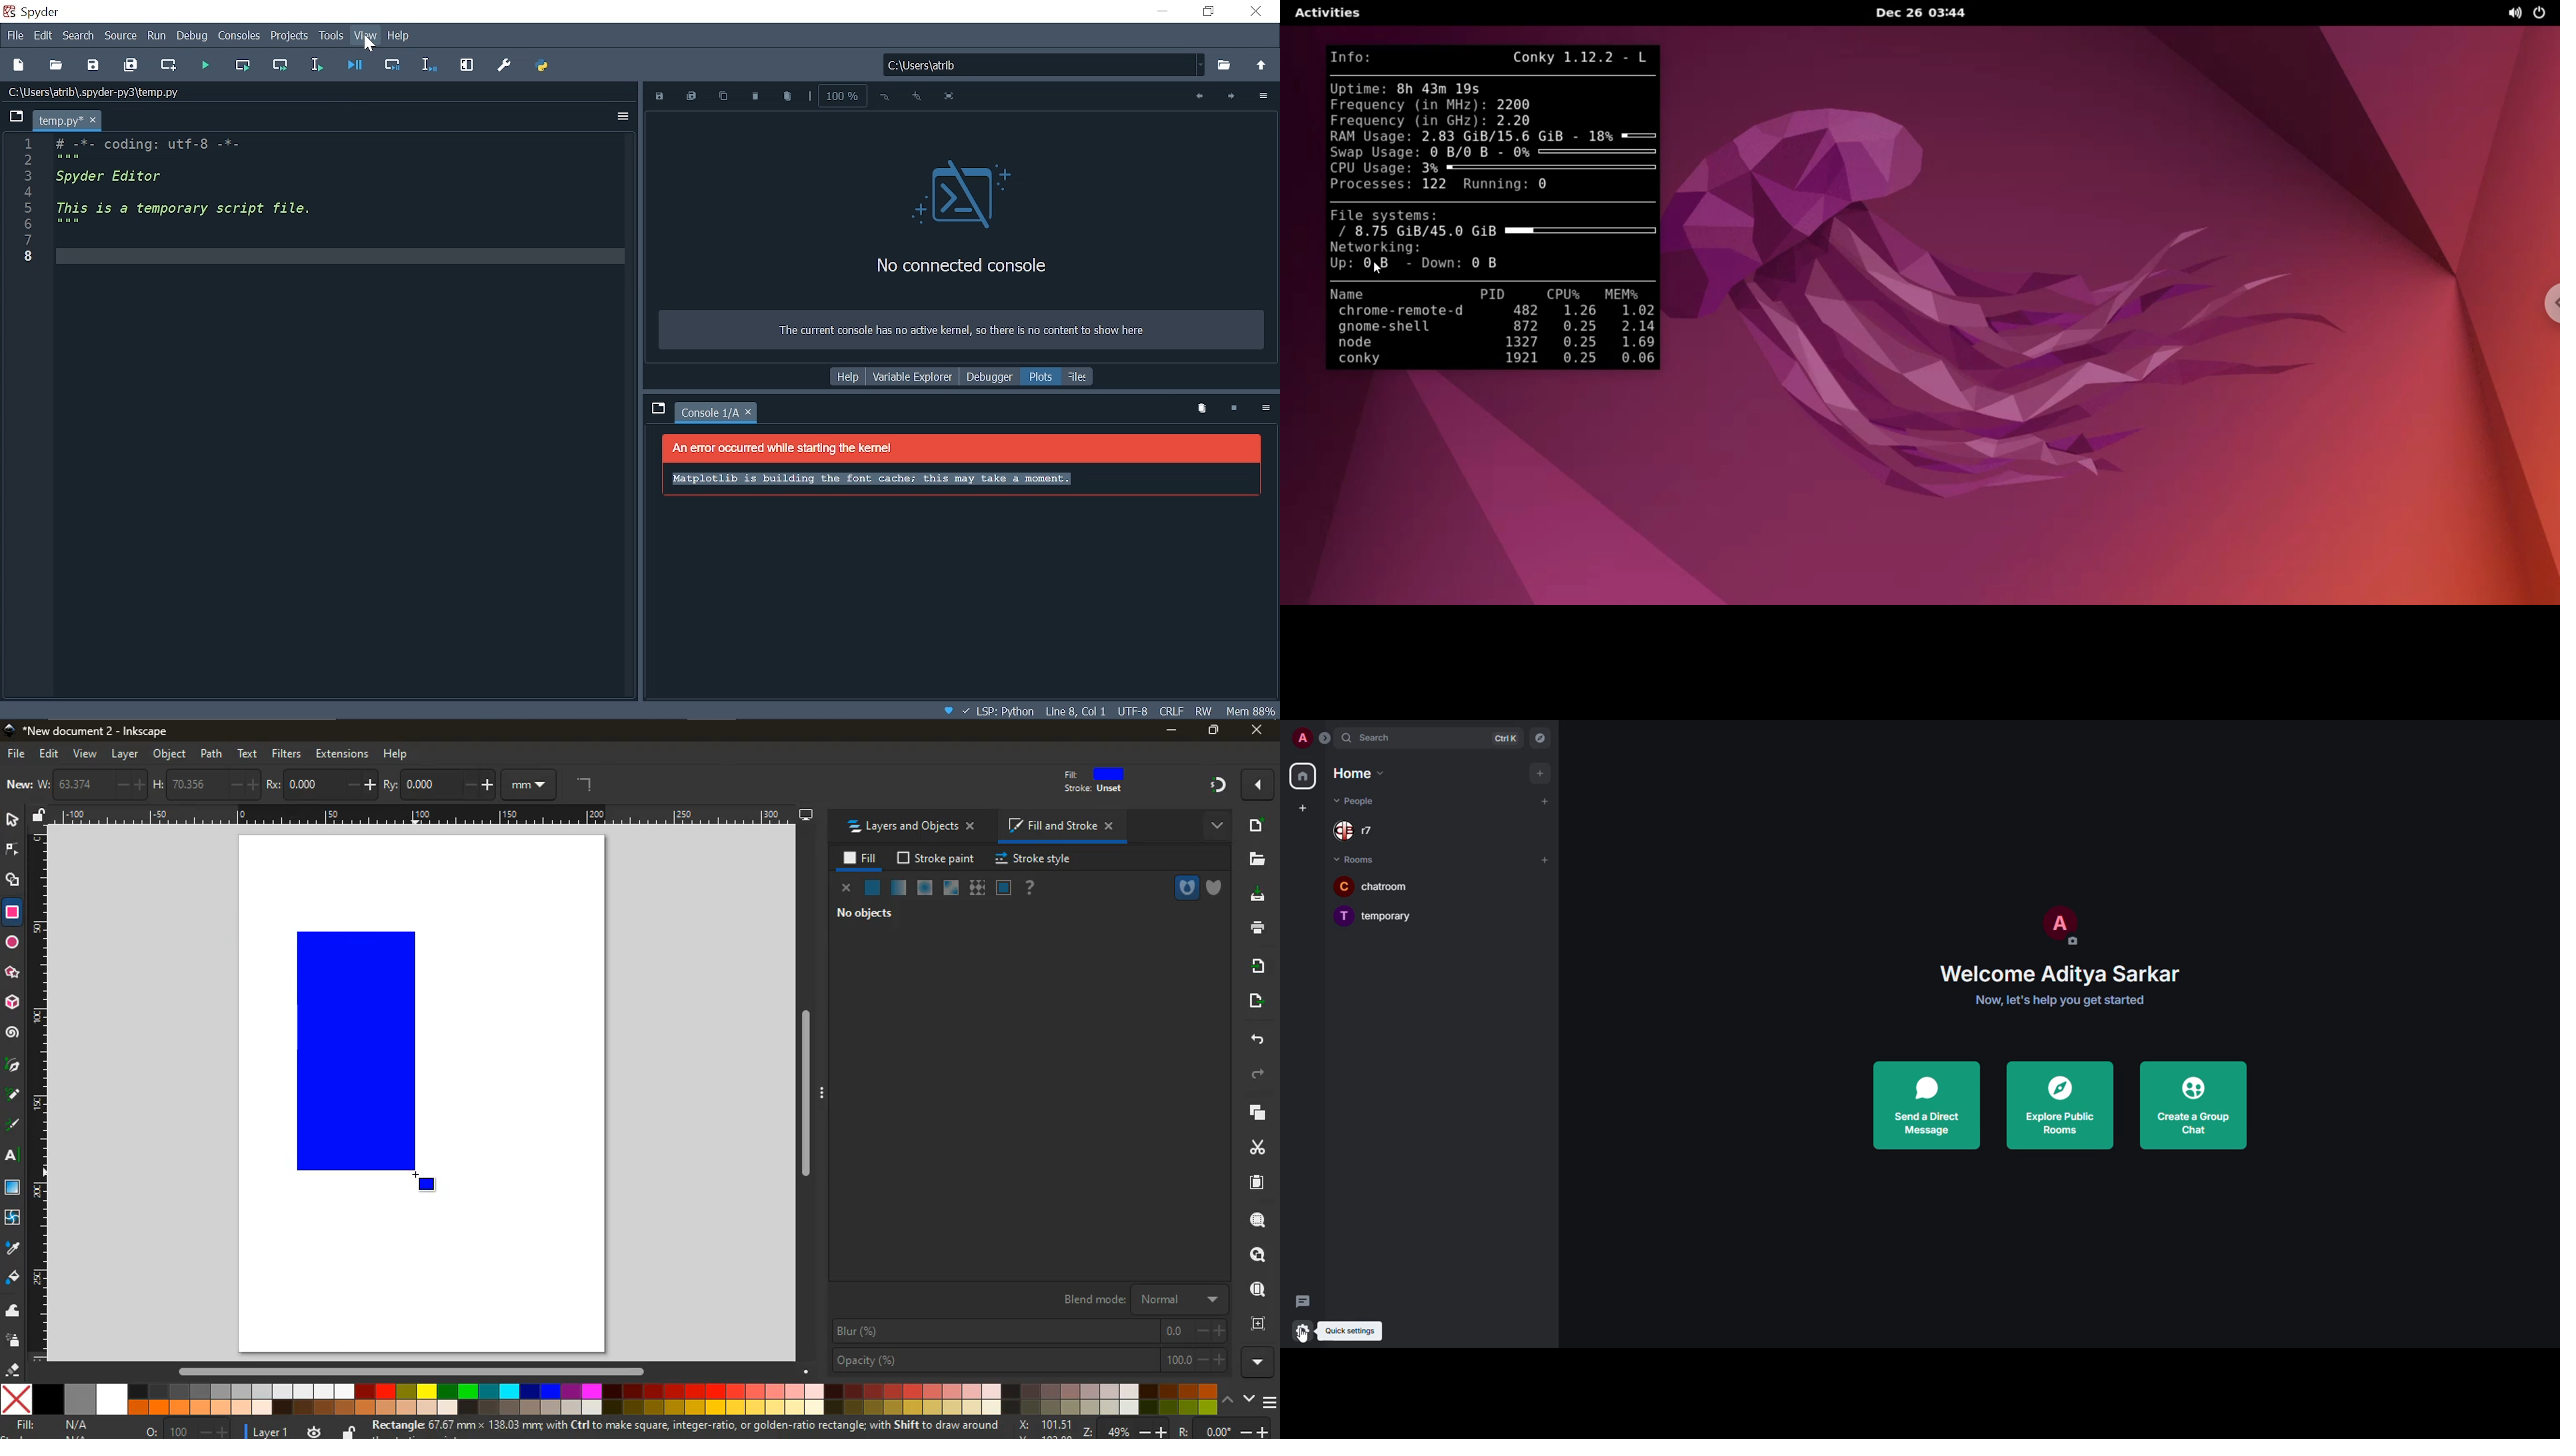  I want to click on w, so click(91, 785).